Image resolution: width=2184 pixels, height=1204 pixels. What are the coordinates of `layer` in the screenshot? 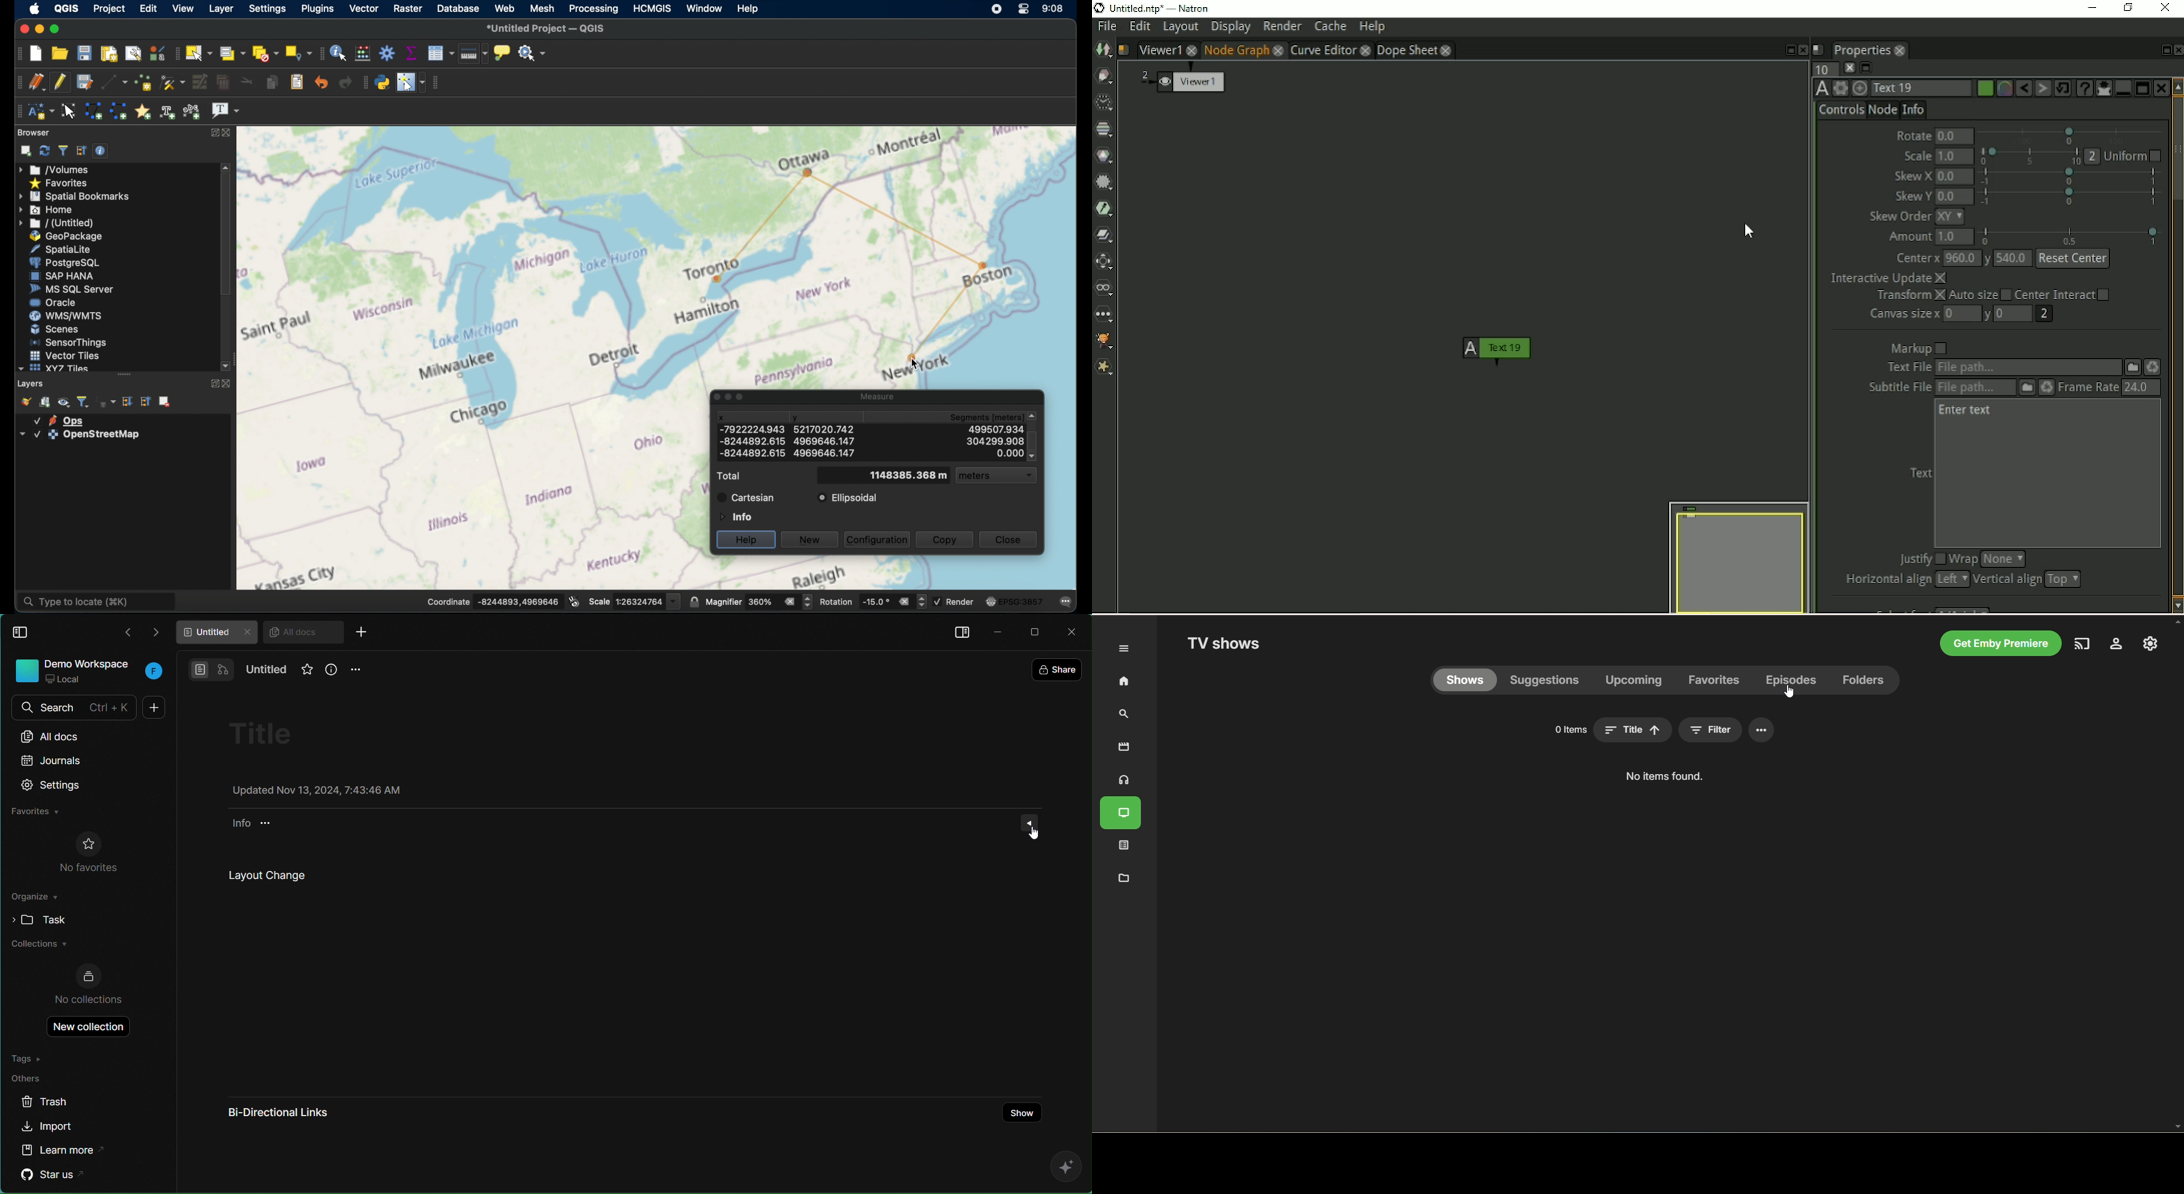 It's located at (59, 420).